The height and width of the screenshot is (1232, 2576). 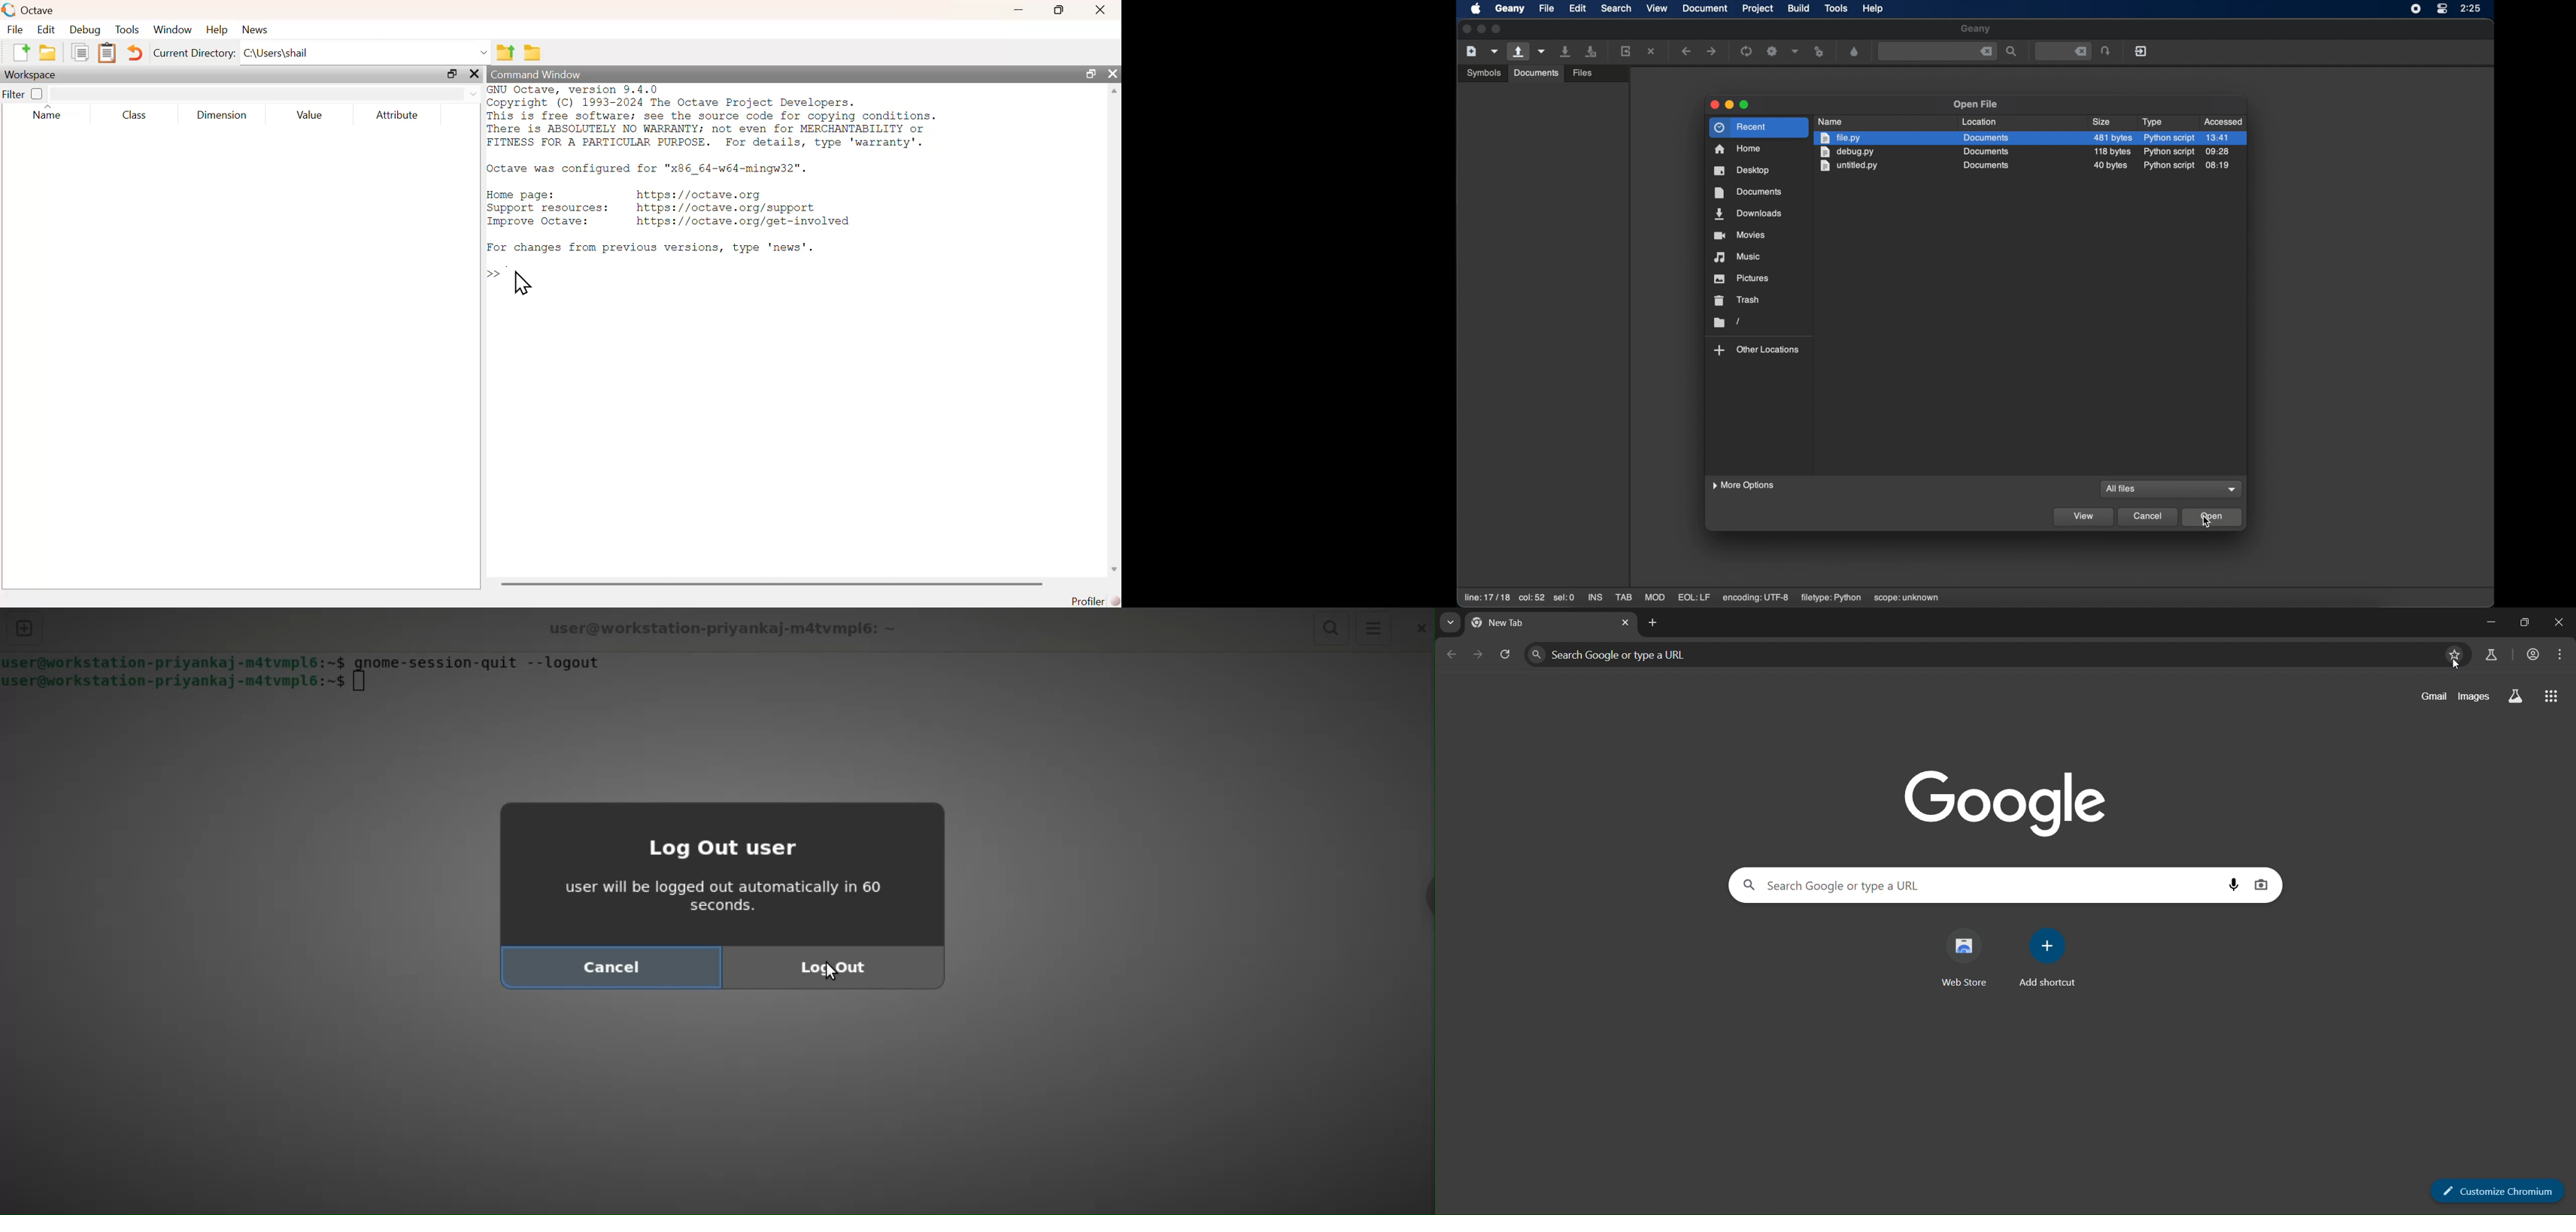 What do you see at coordinates (1591, 52) in the screenshot?
I see `save all files` at bounding box center [1591, 52].